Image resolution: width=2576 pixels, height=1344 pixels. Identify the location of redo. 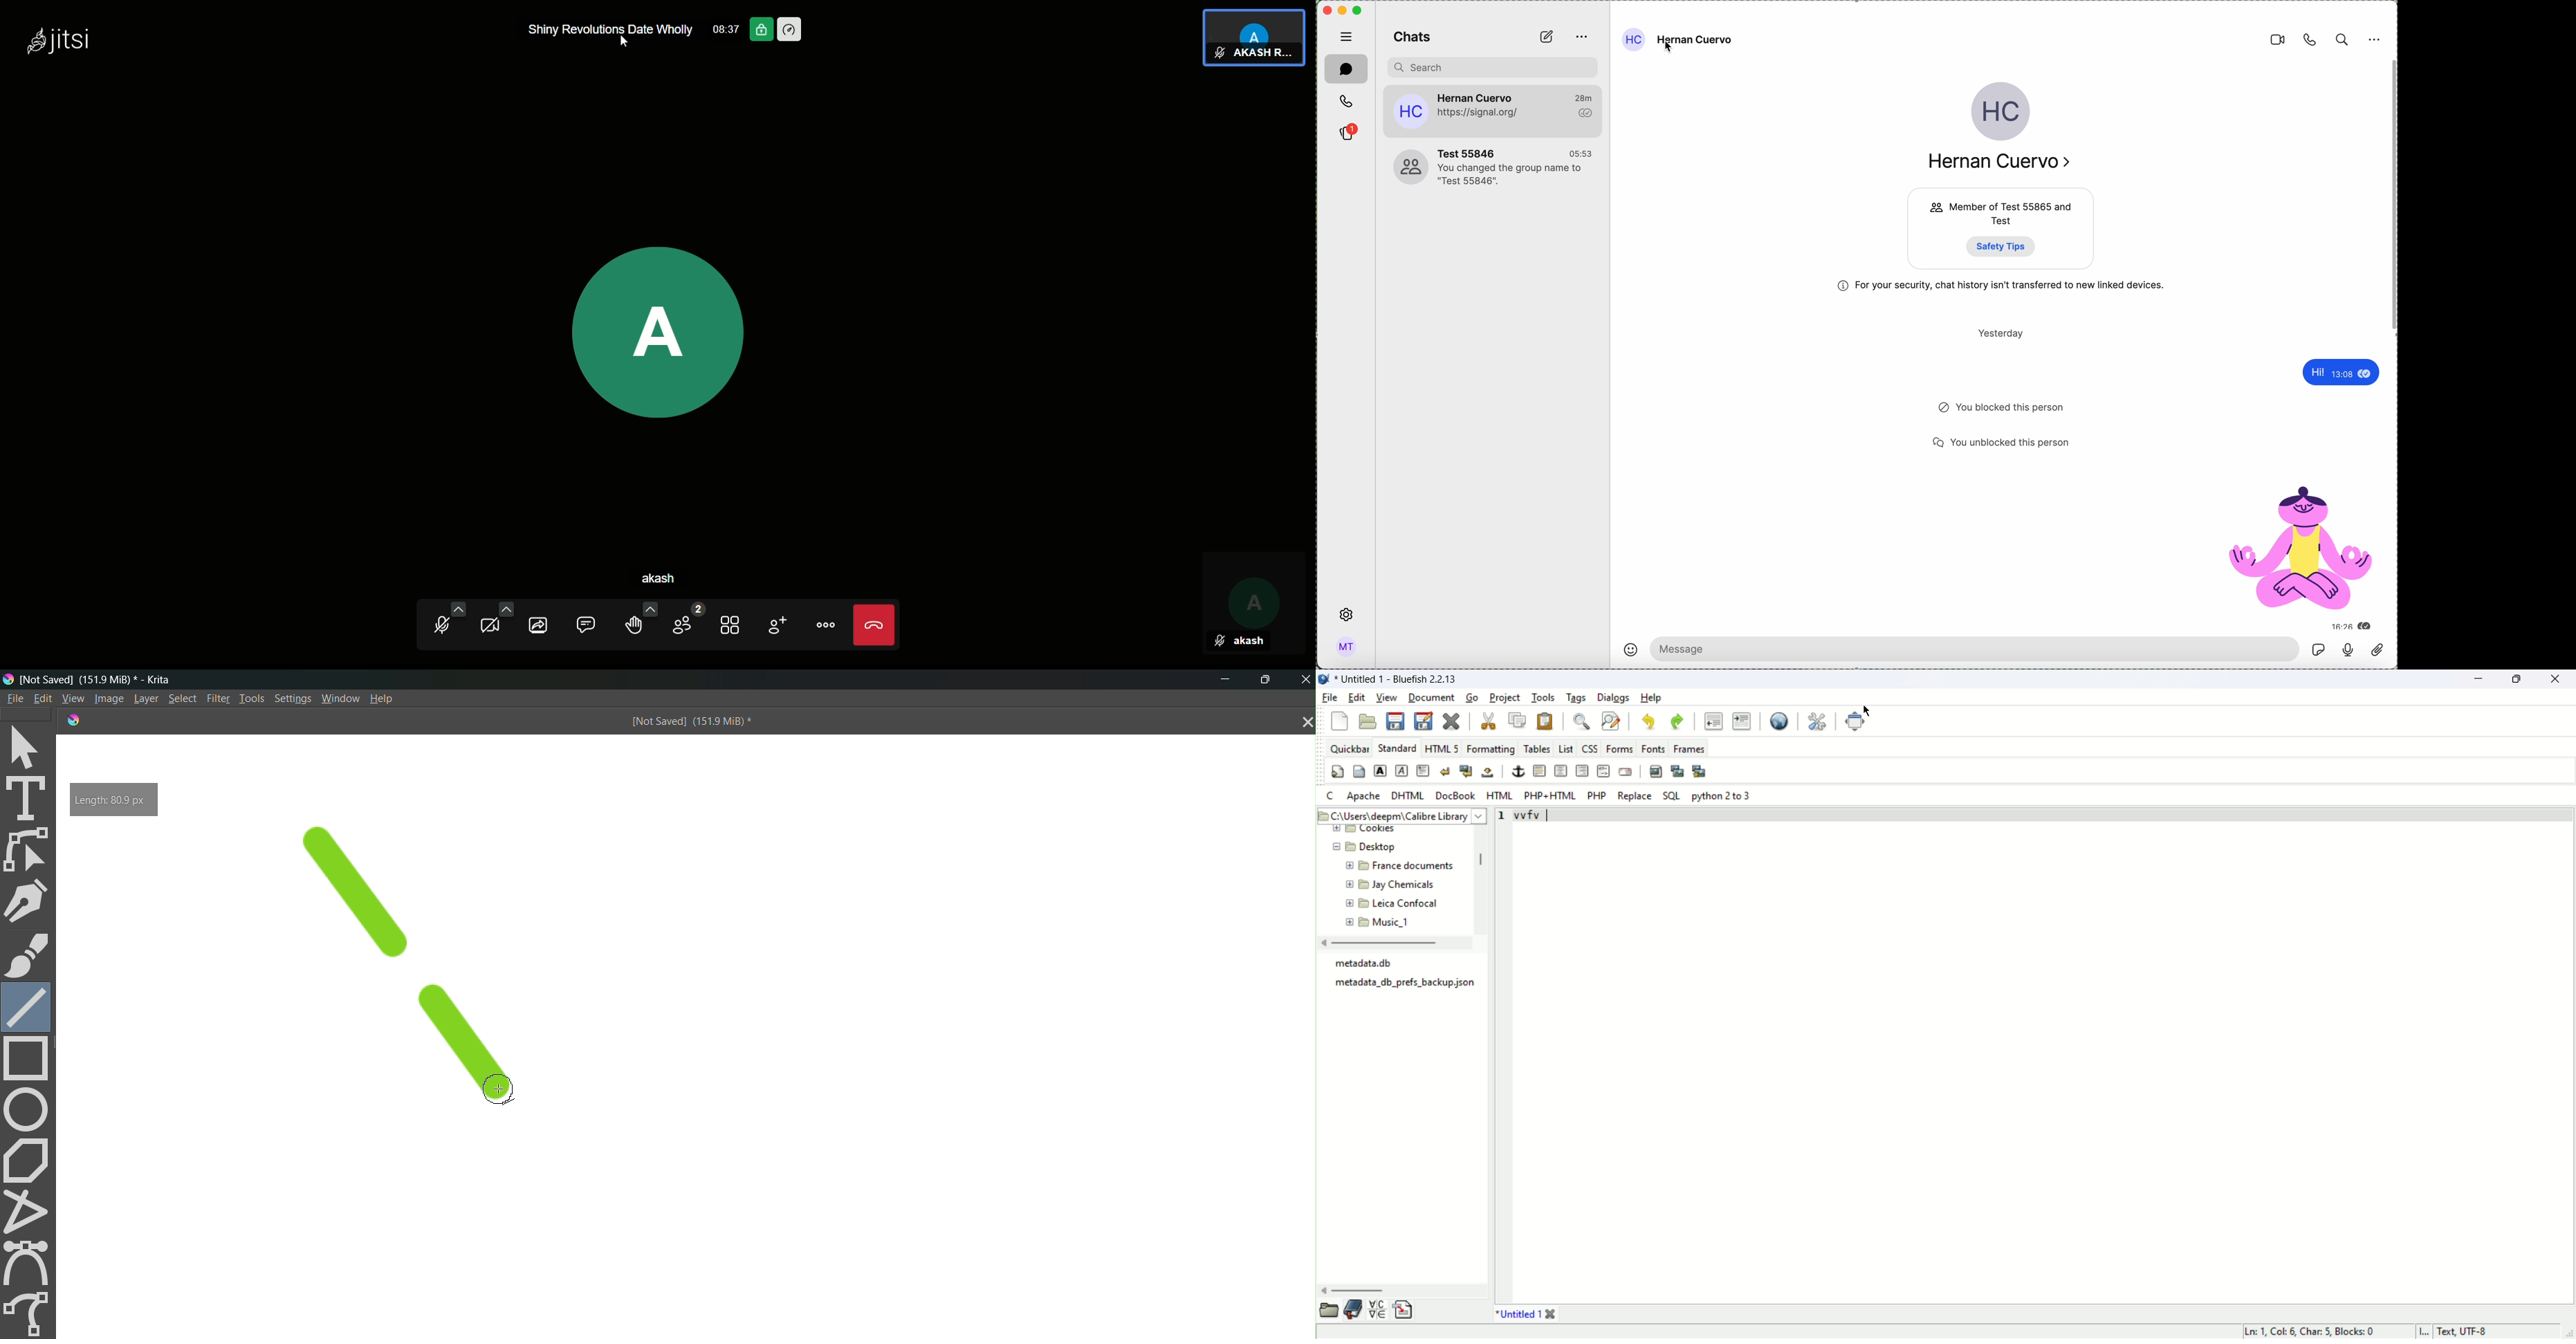
(1675, 719).